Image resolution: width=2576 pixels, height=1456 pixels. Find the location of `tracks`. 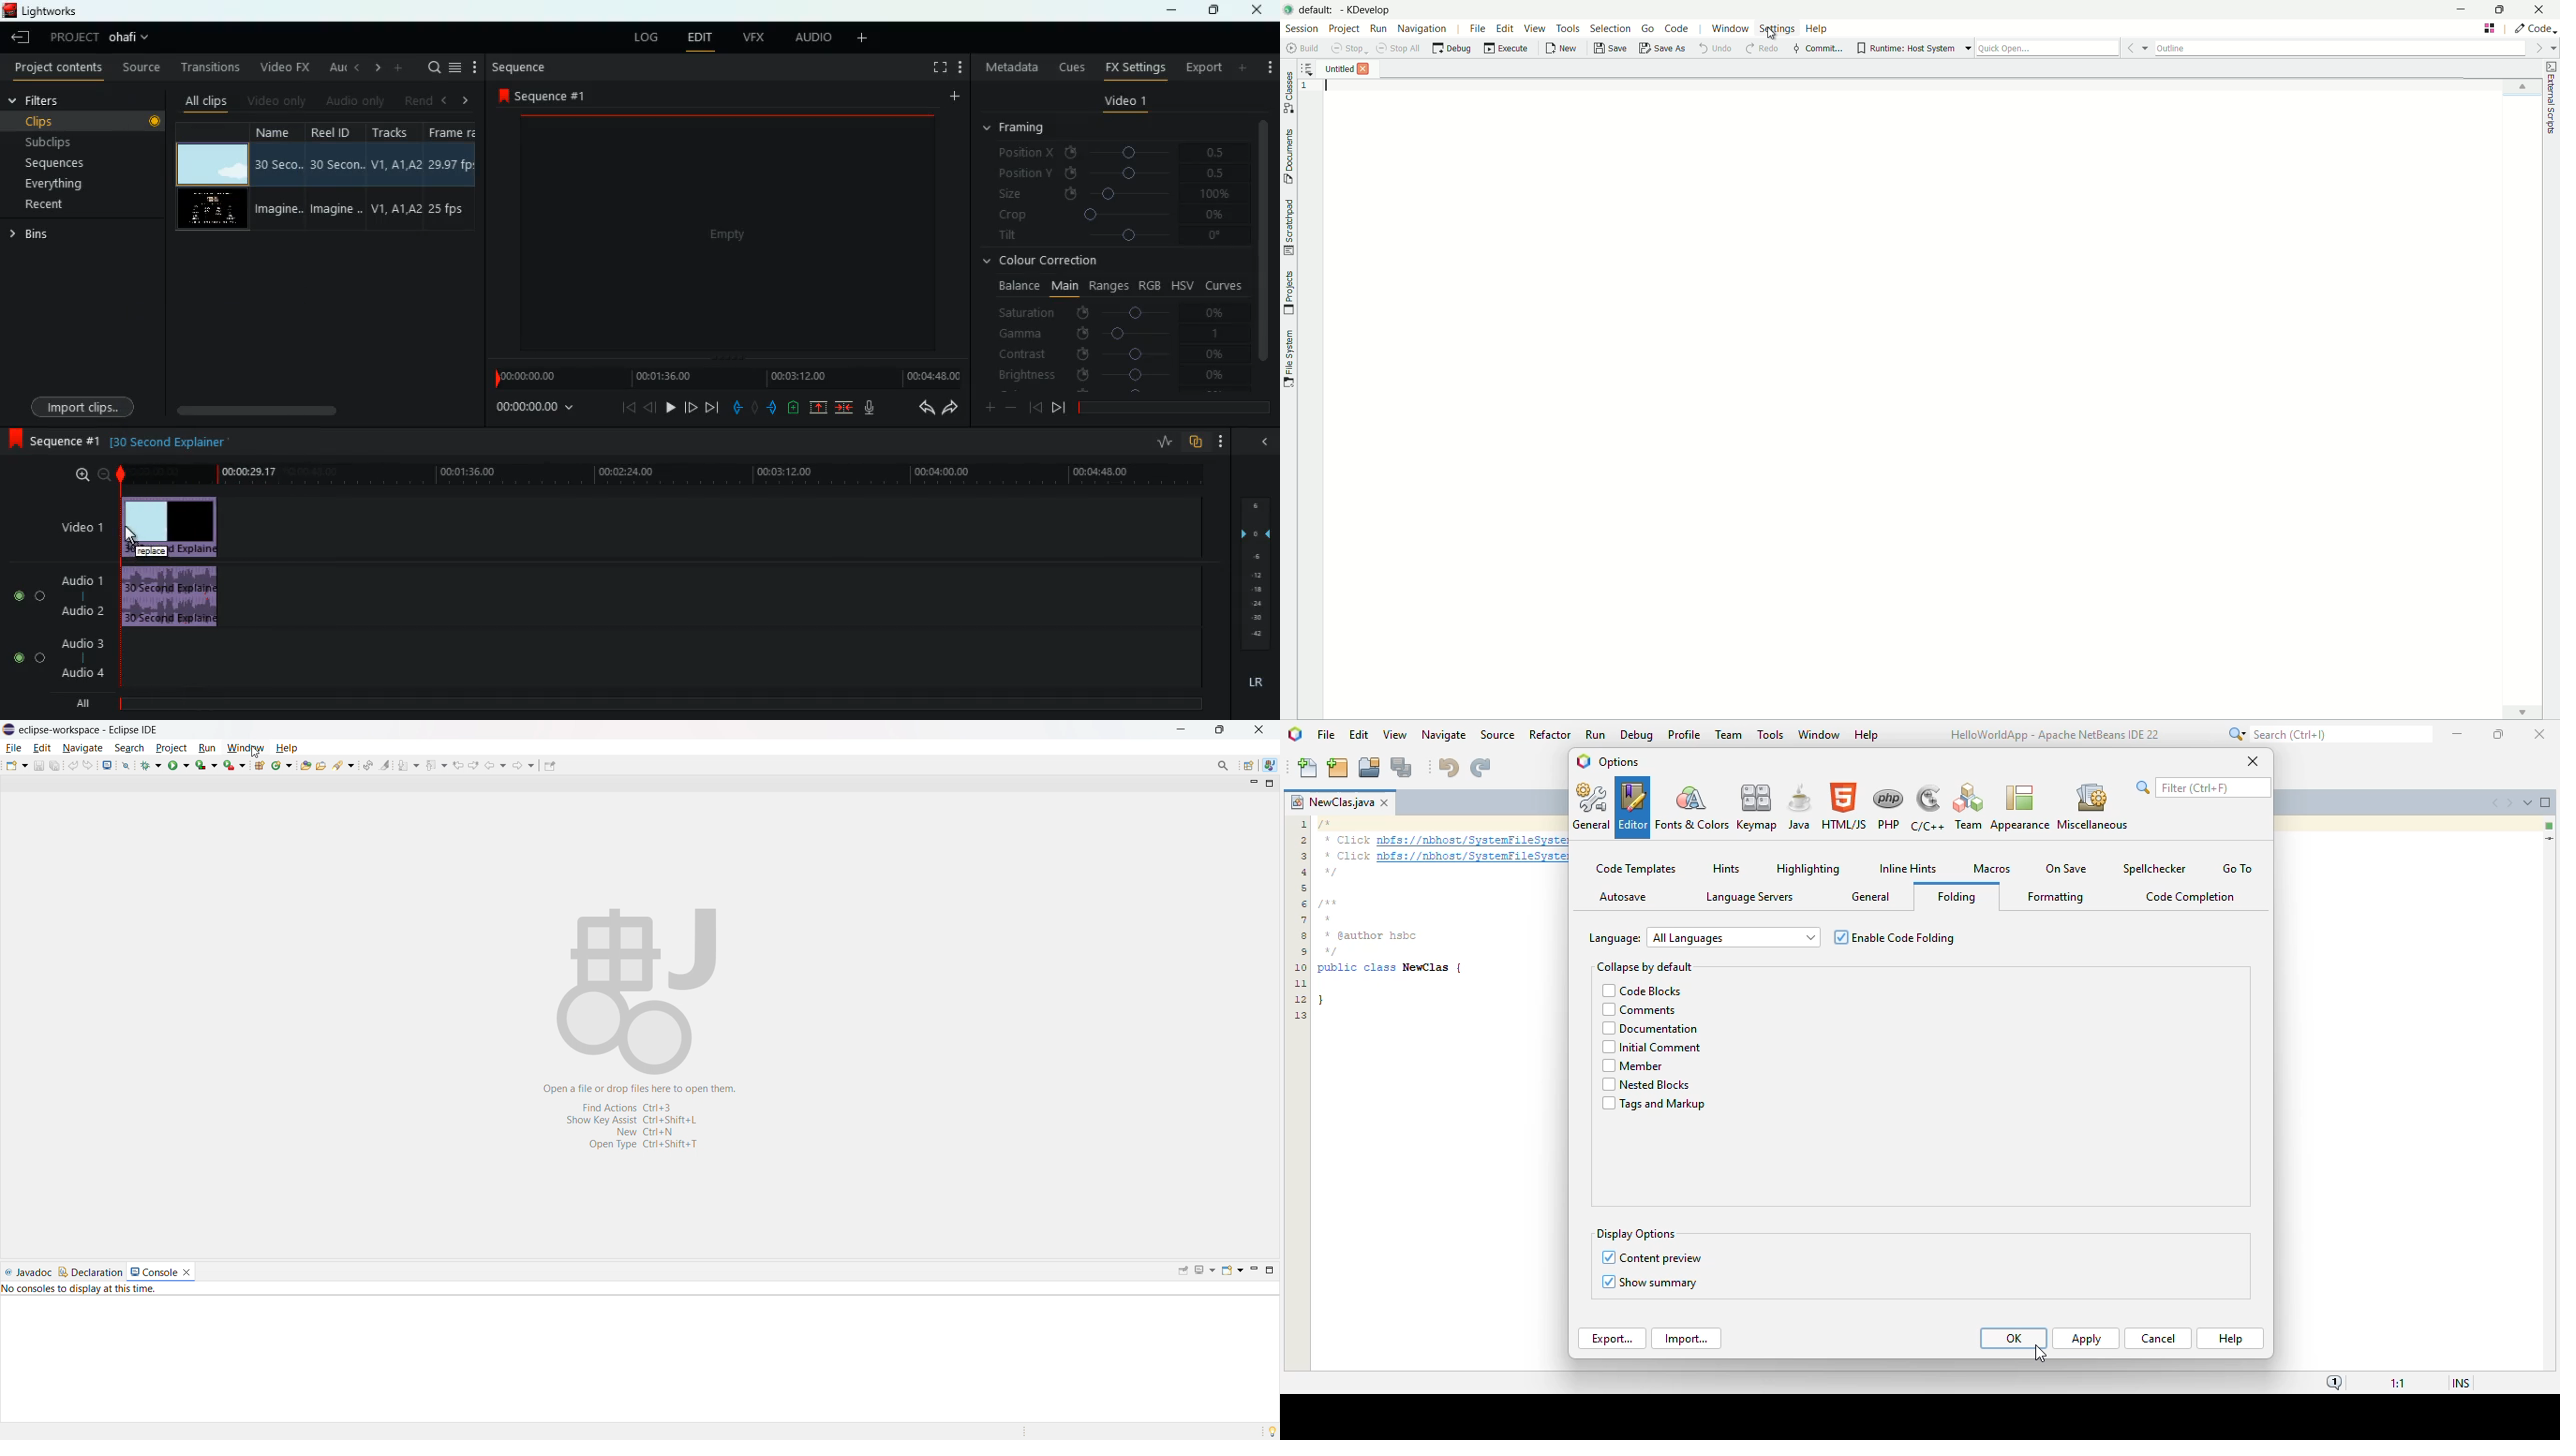

tracks is located at coordinates (393, 177).